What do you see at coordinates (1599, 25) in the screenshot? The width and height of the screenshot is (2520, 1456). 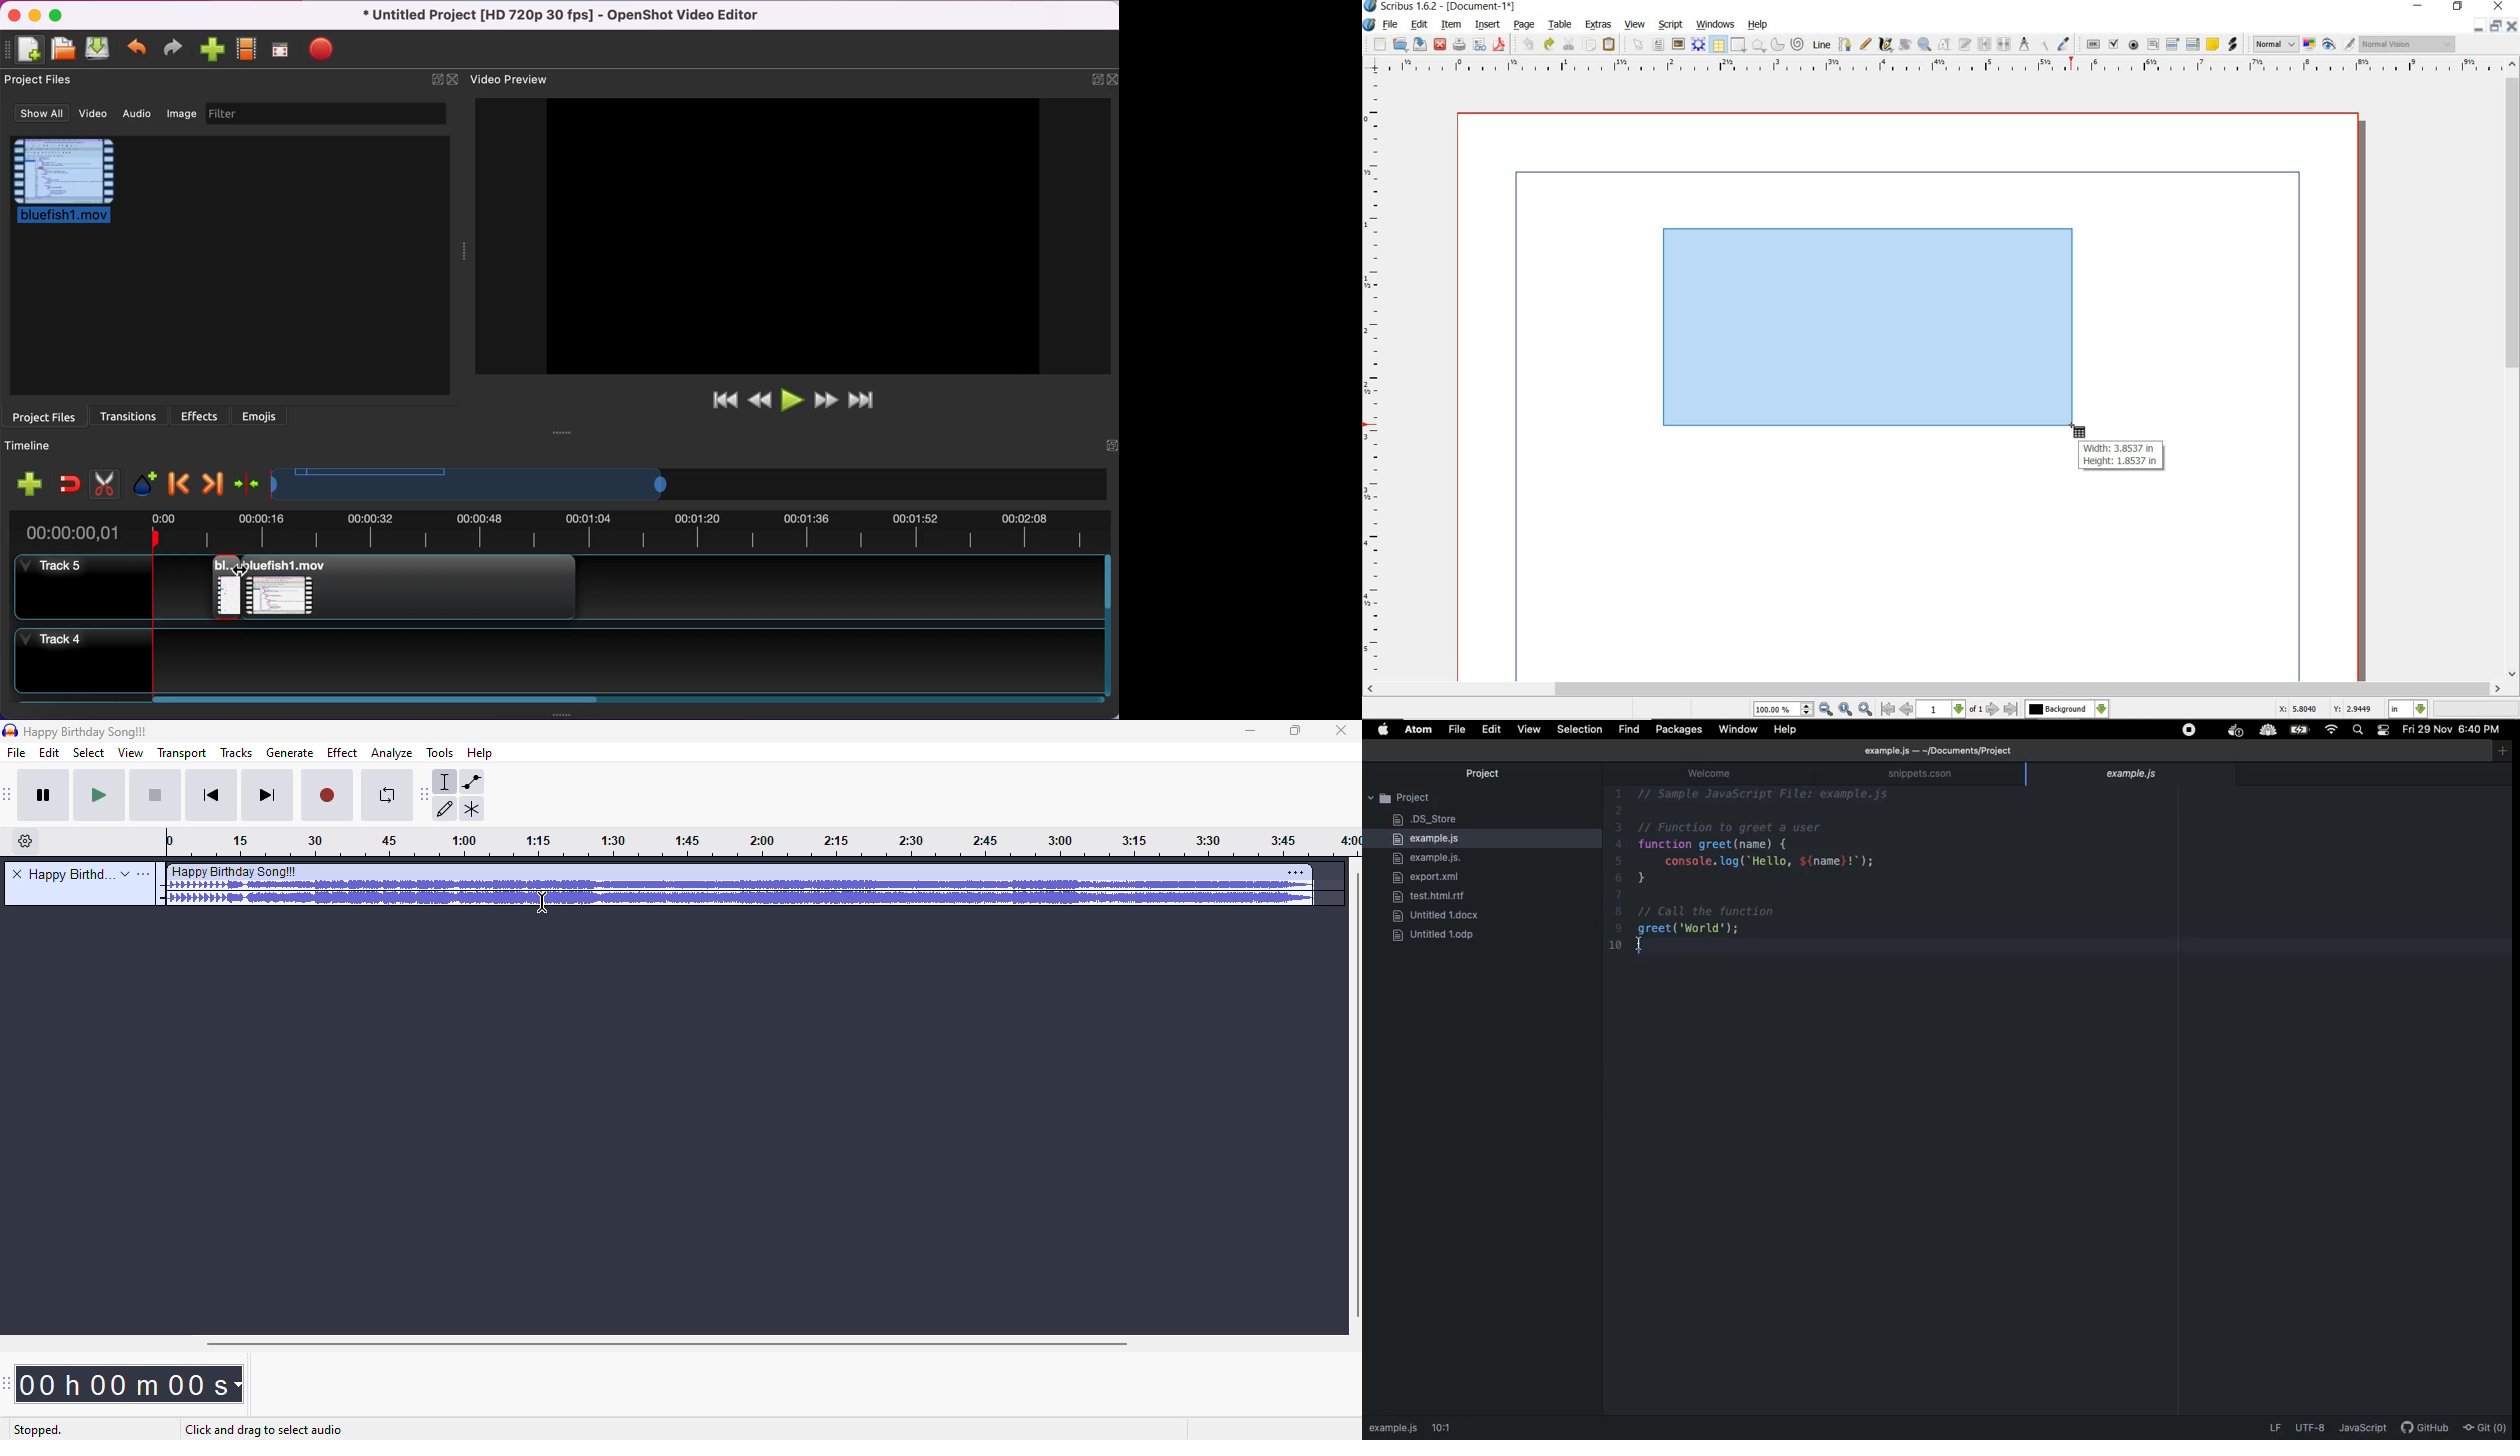 I see `extras` at bounding box center [1599, 25].